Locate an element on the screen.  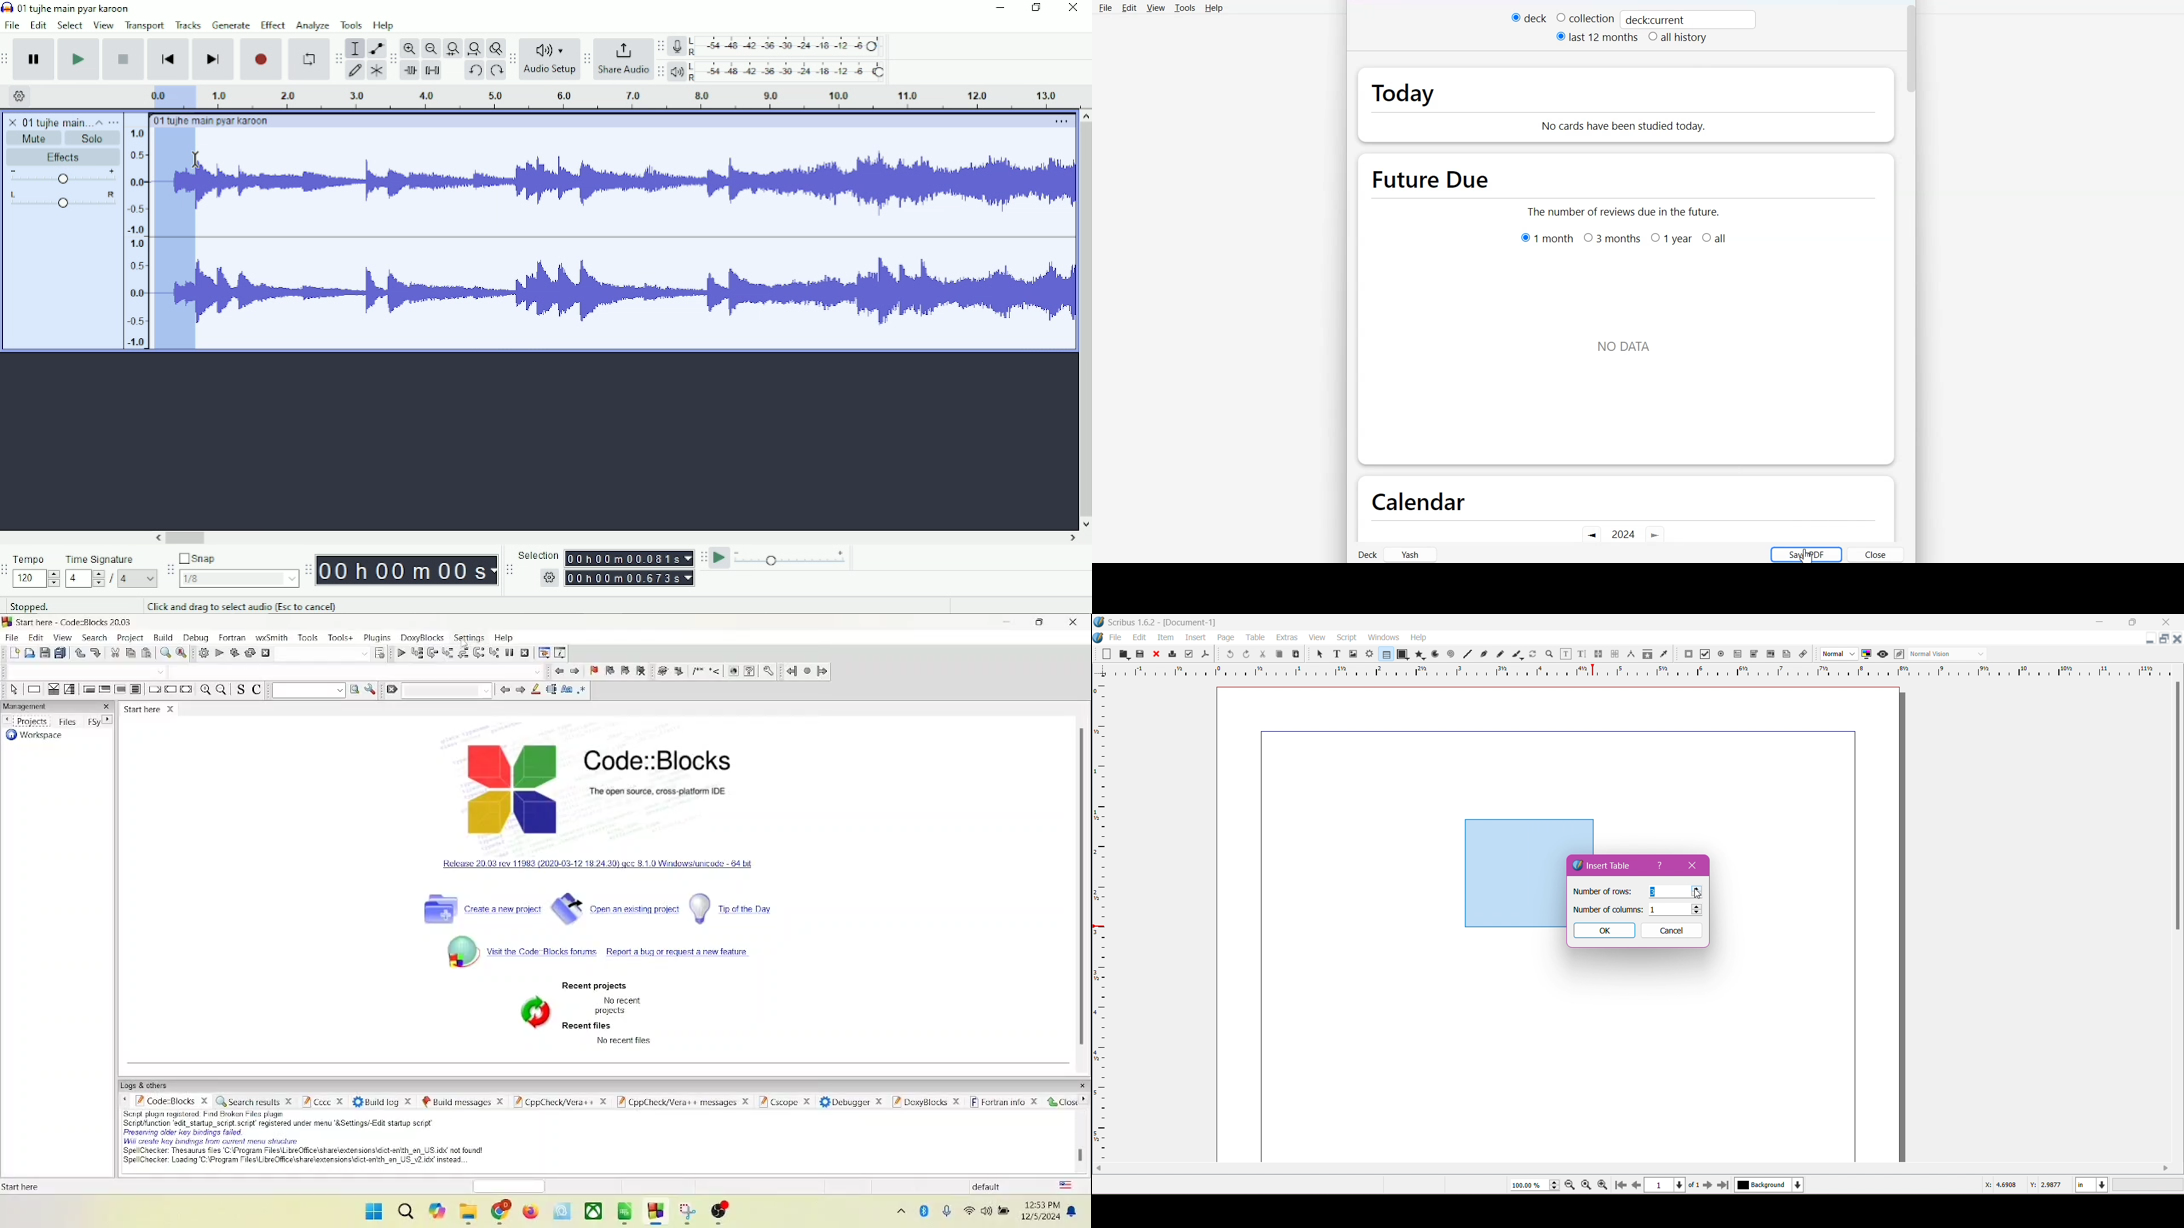
Redo is located at coordinates (1244, 654).